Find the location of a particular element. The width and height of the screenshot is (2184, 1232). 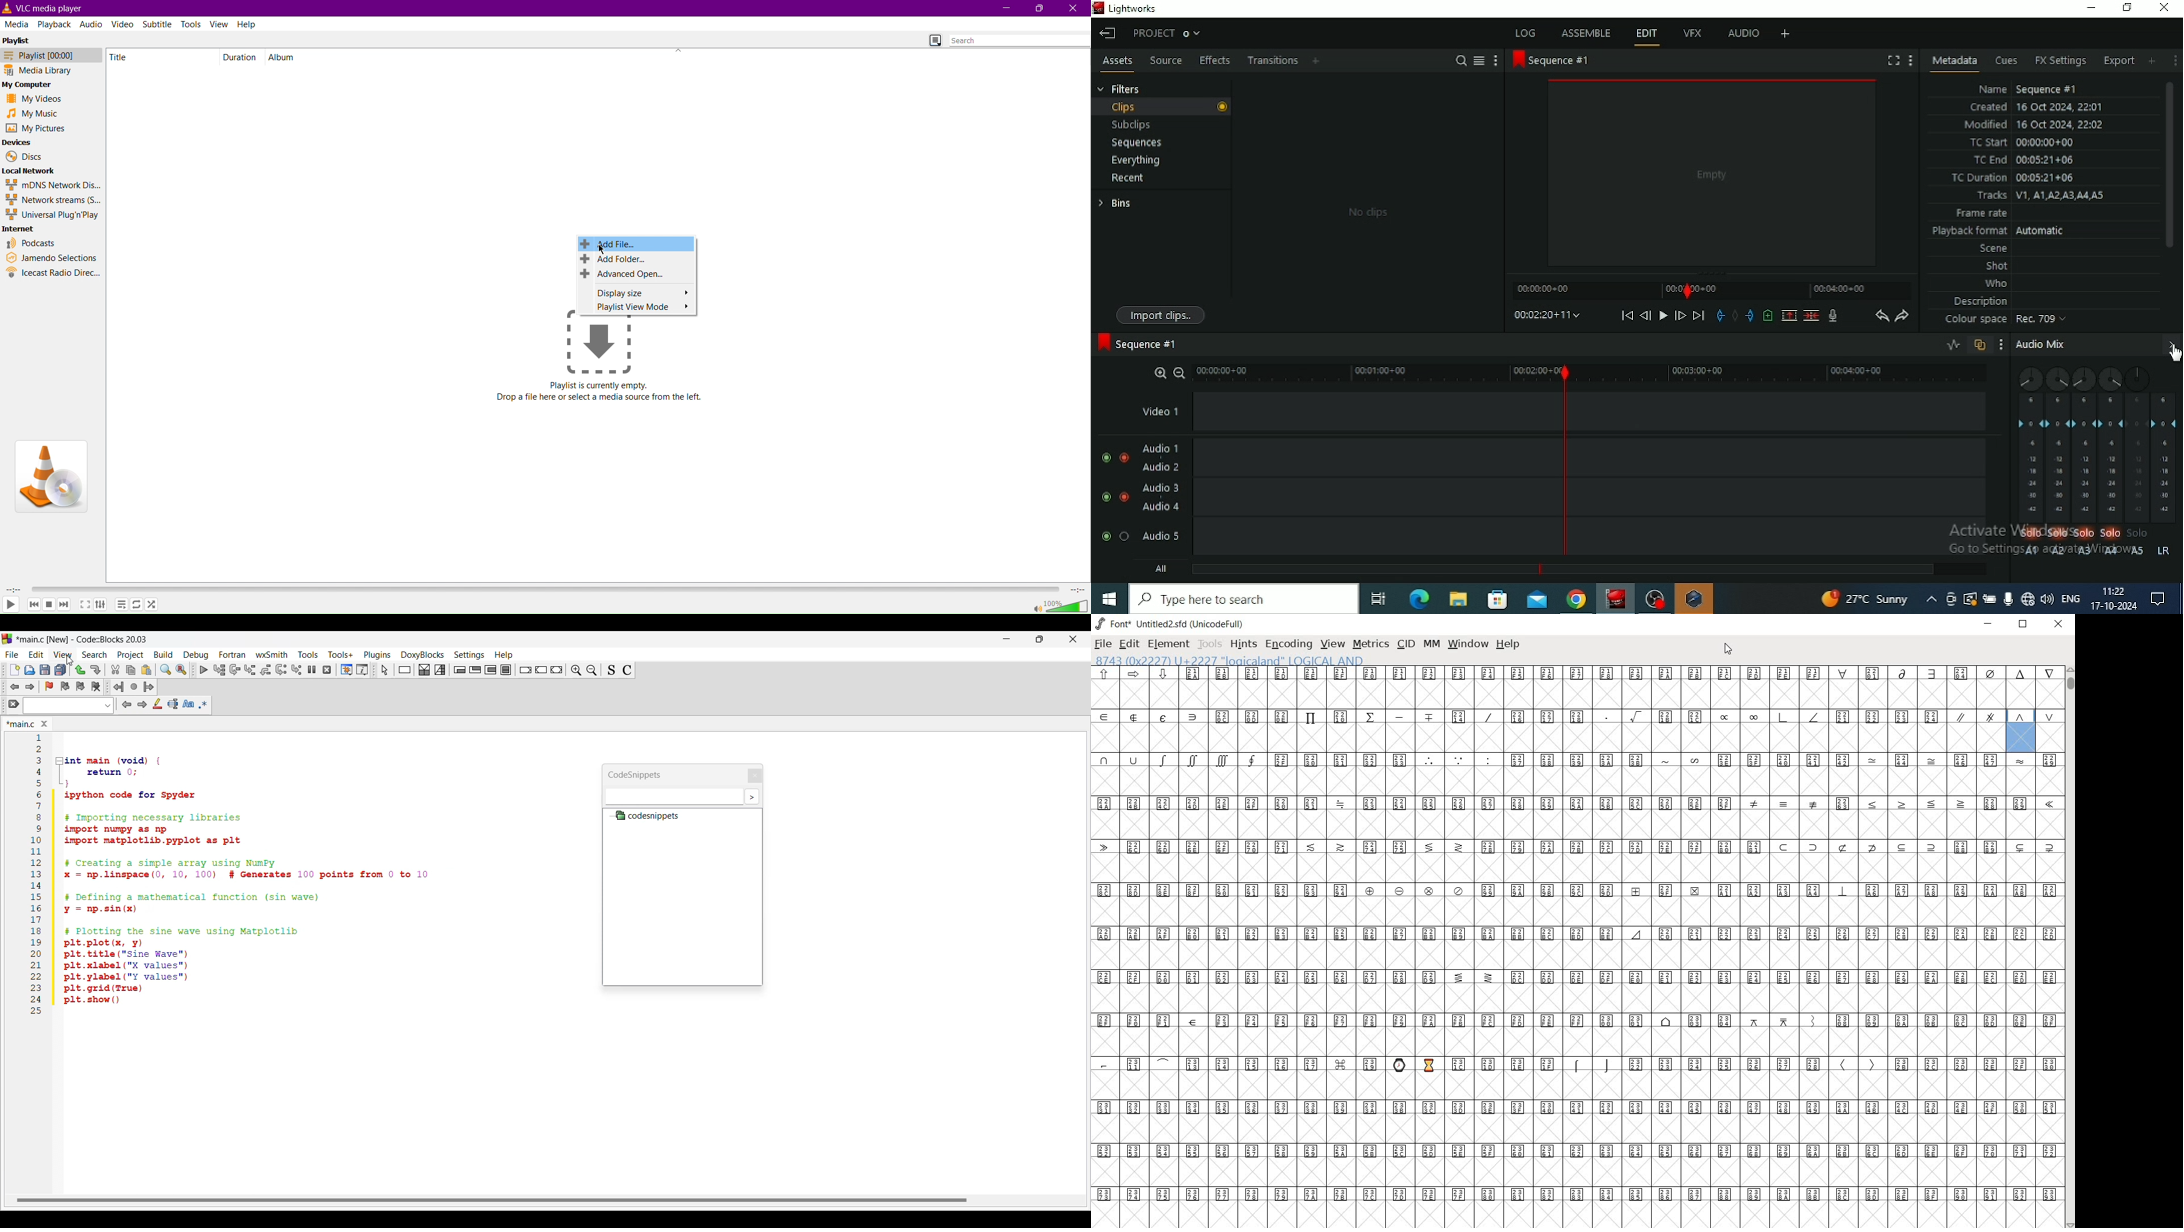

Redo is located at coordinates (96, 670).